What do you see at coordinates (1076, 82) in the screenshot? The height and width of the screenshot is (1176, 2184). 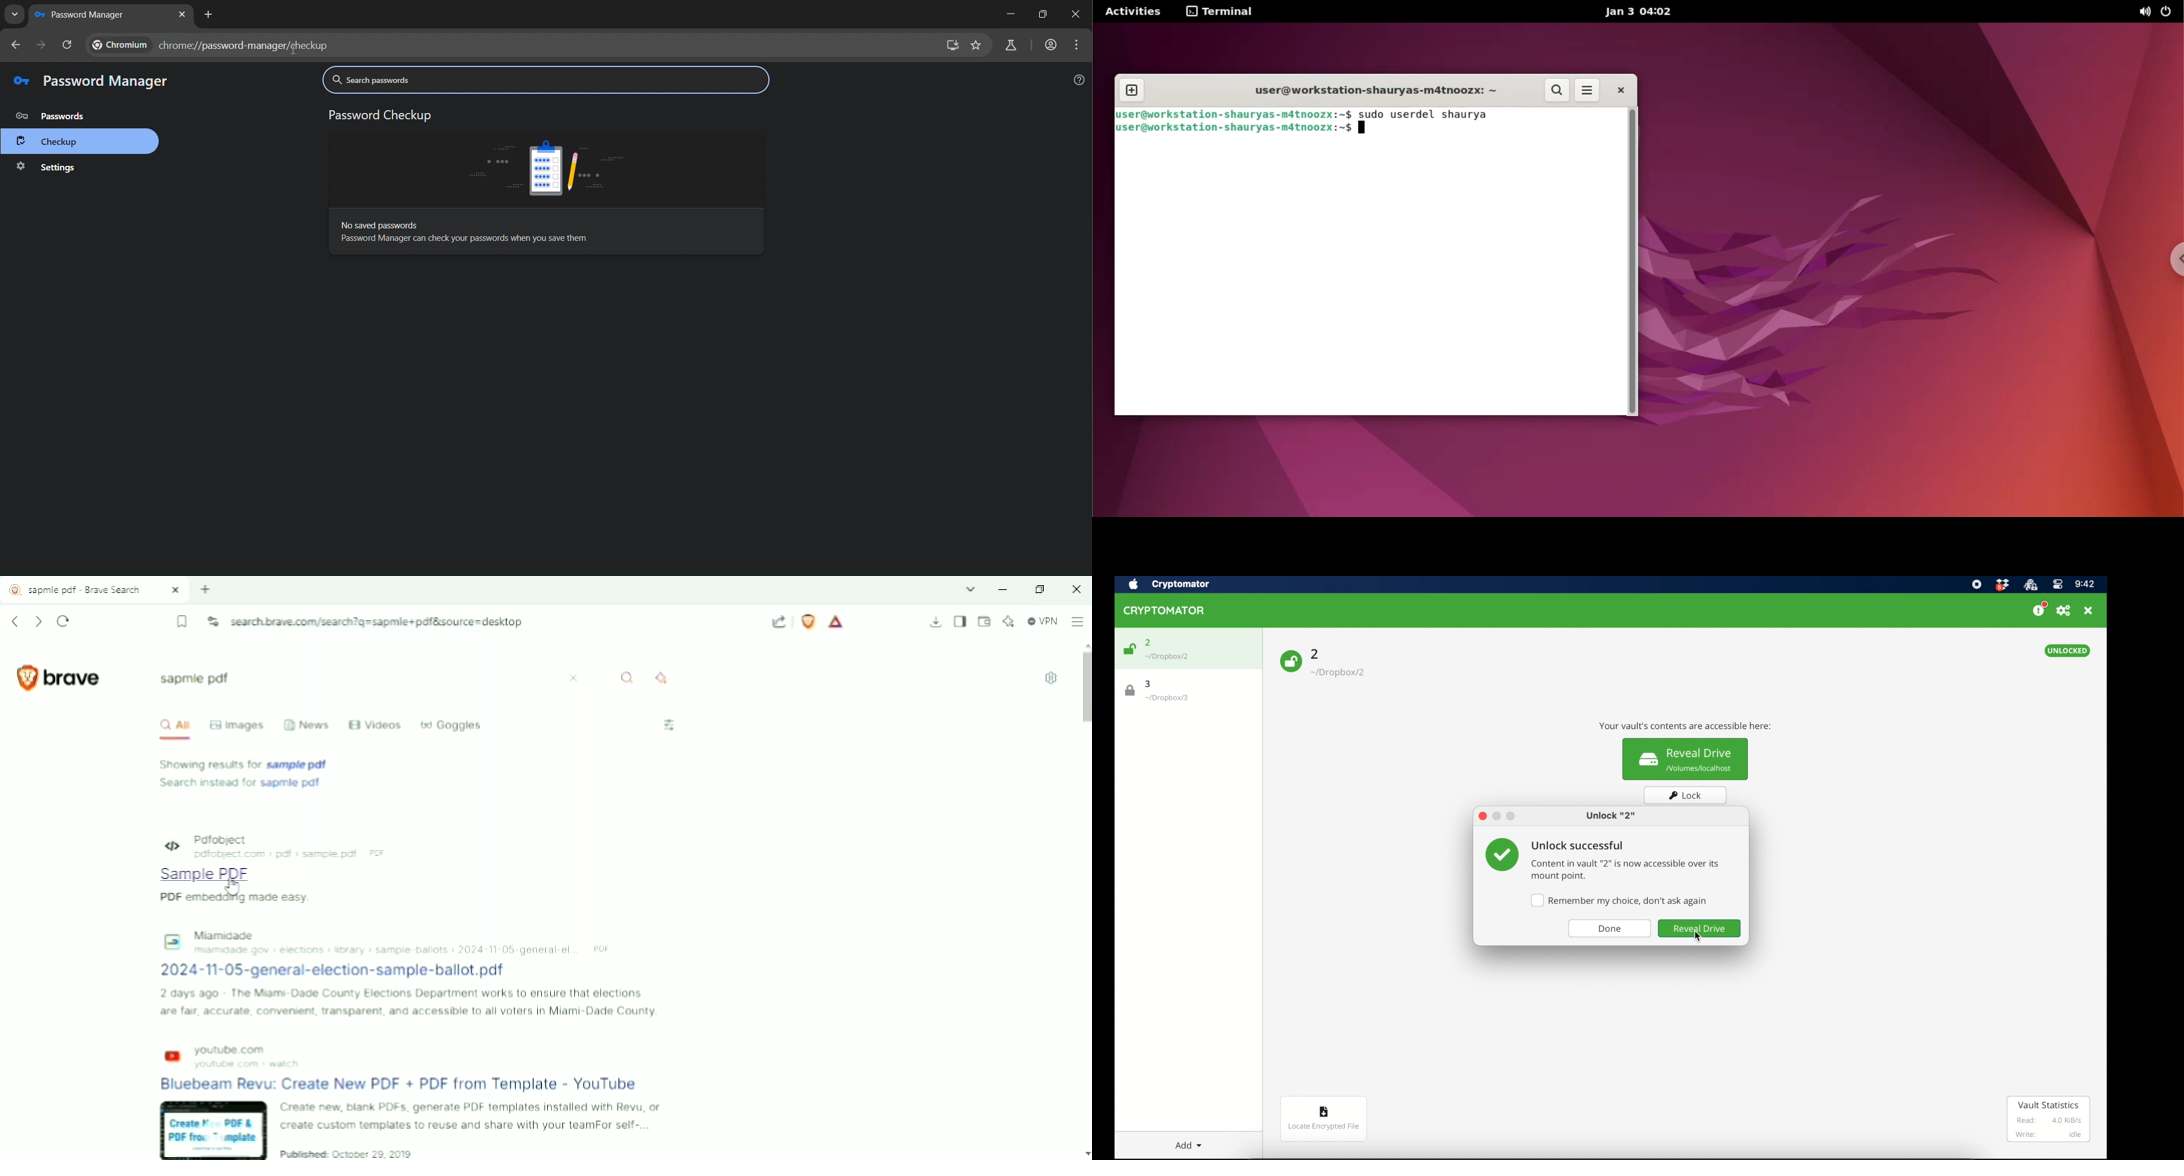 I see `help` at bounding box center [1076, 82].